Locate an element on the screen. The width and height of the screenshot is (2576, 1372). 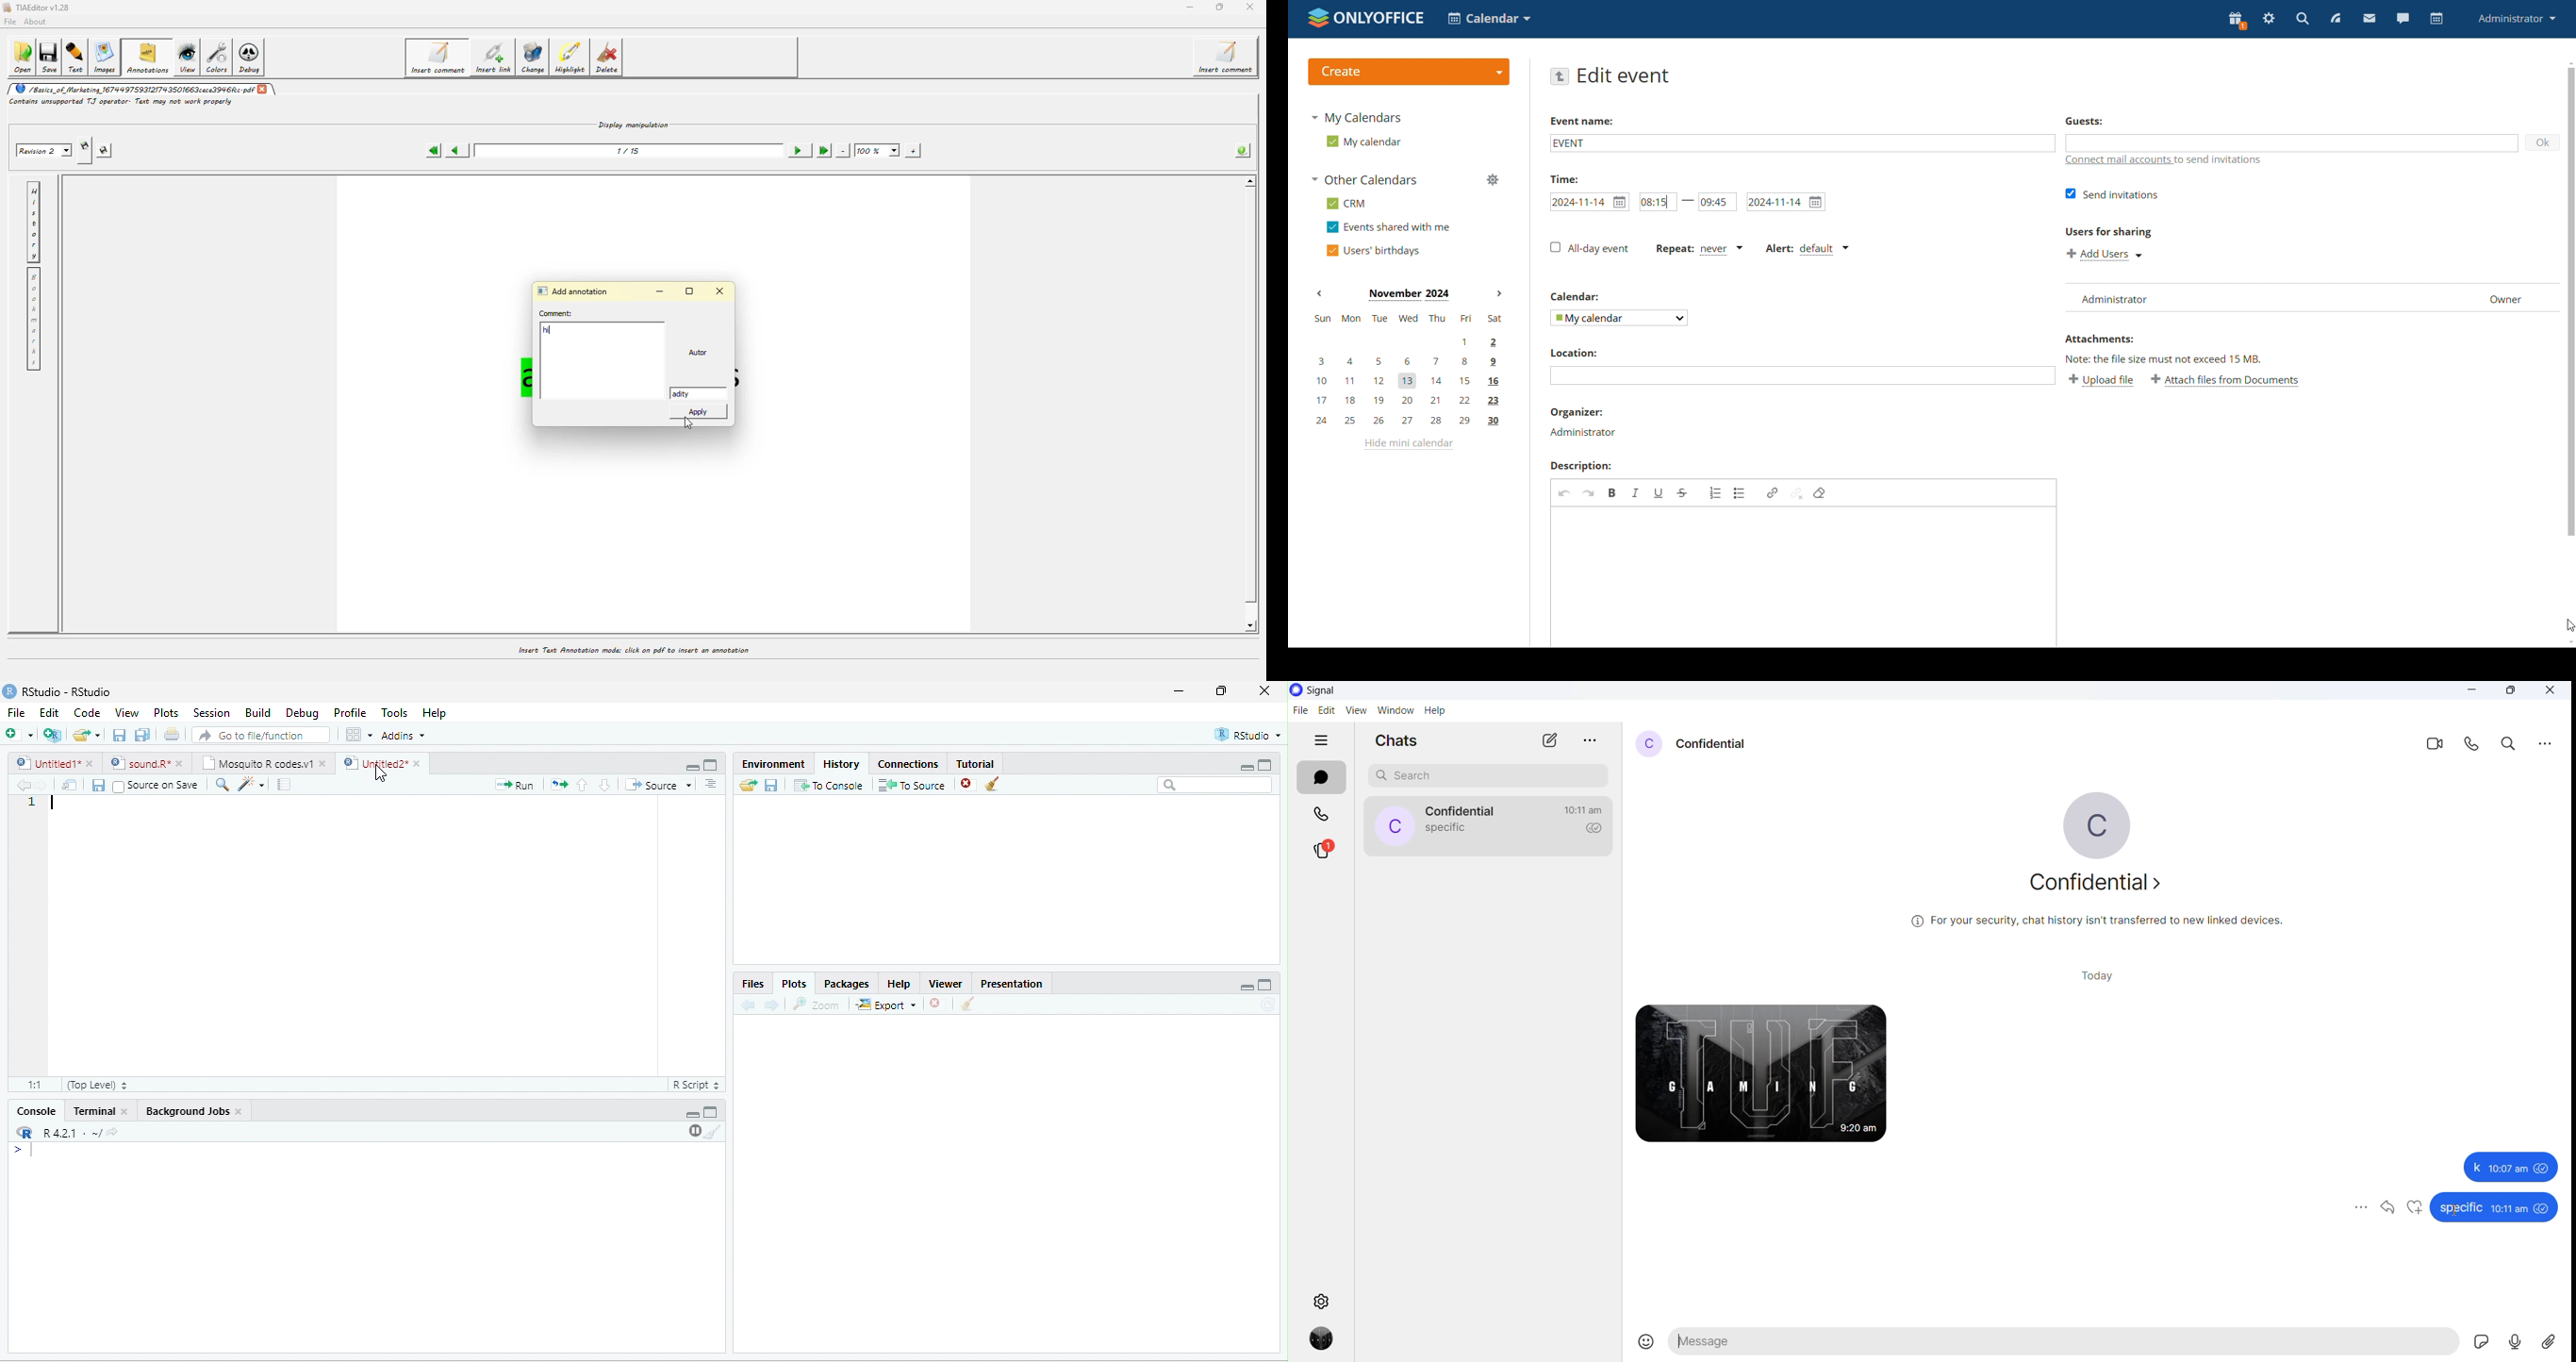
up is located at coordinates (583, 785).